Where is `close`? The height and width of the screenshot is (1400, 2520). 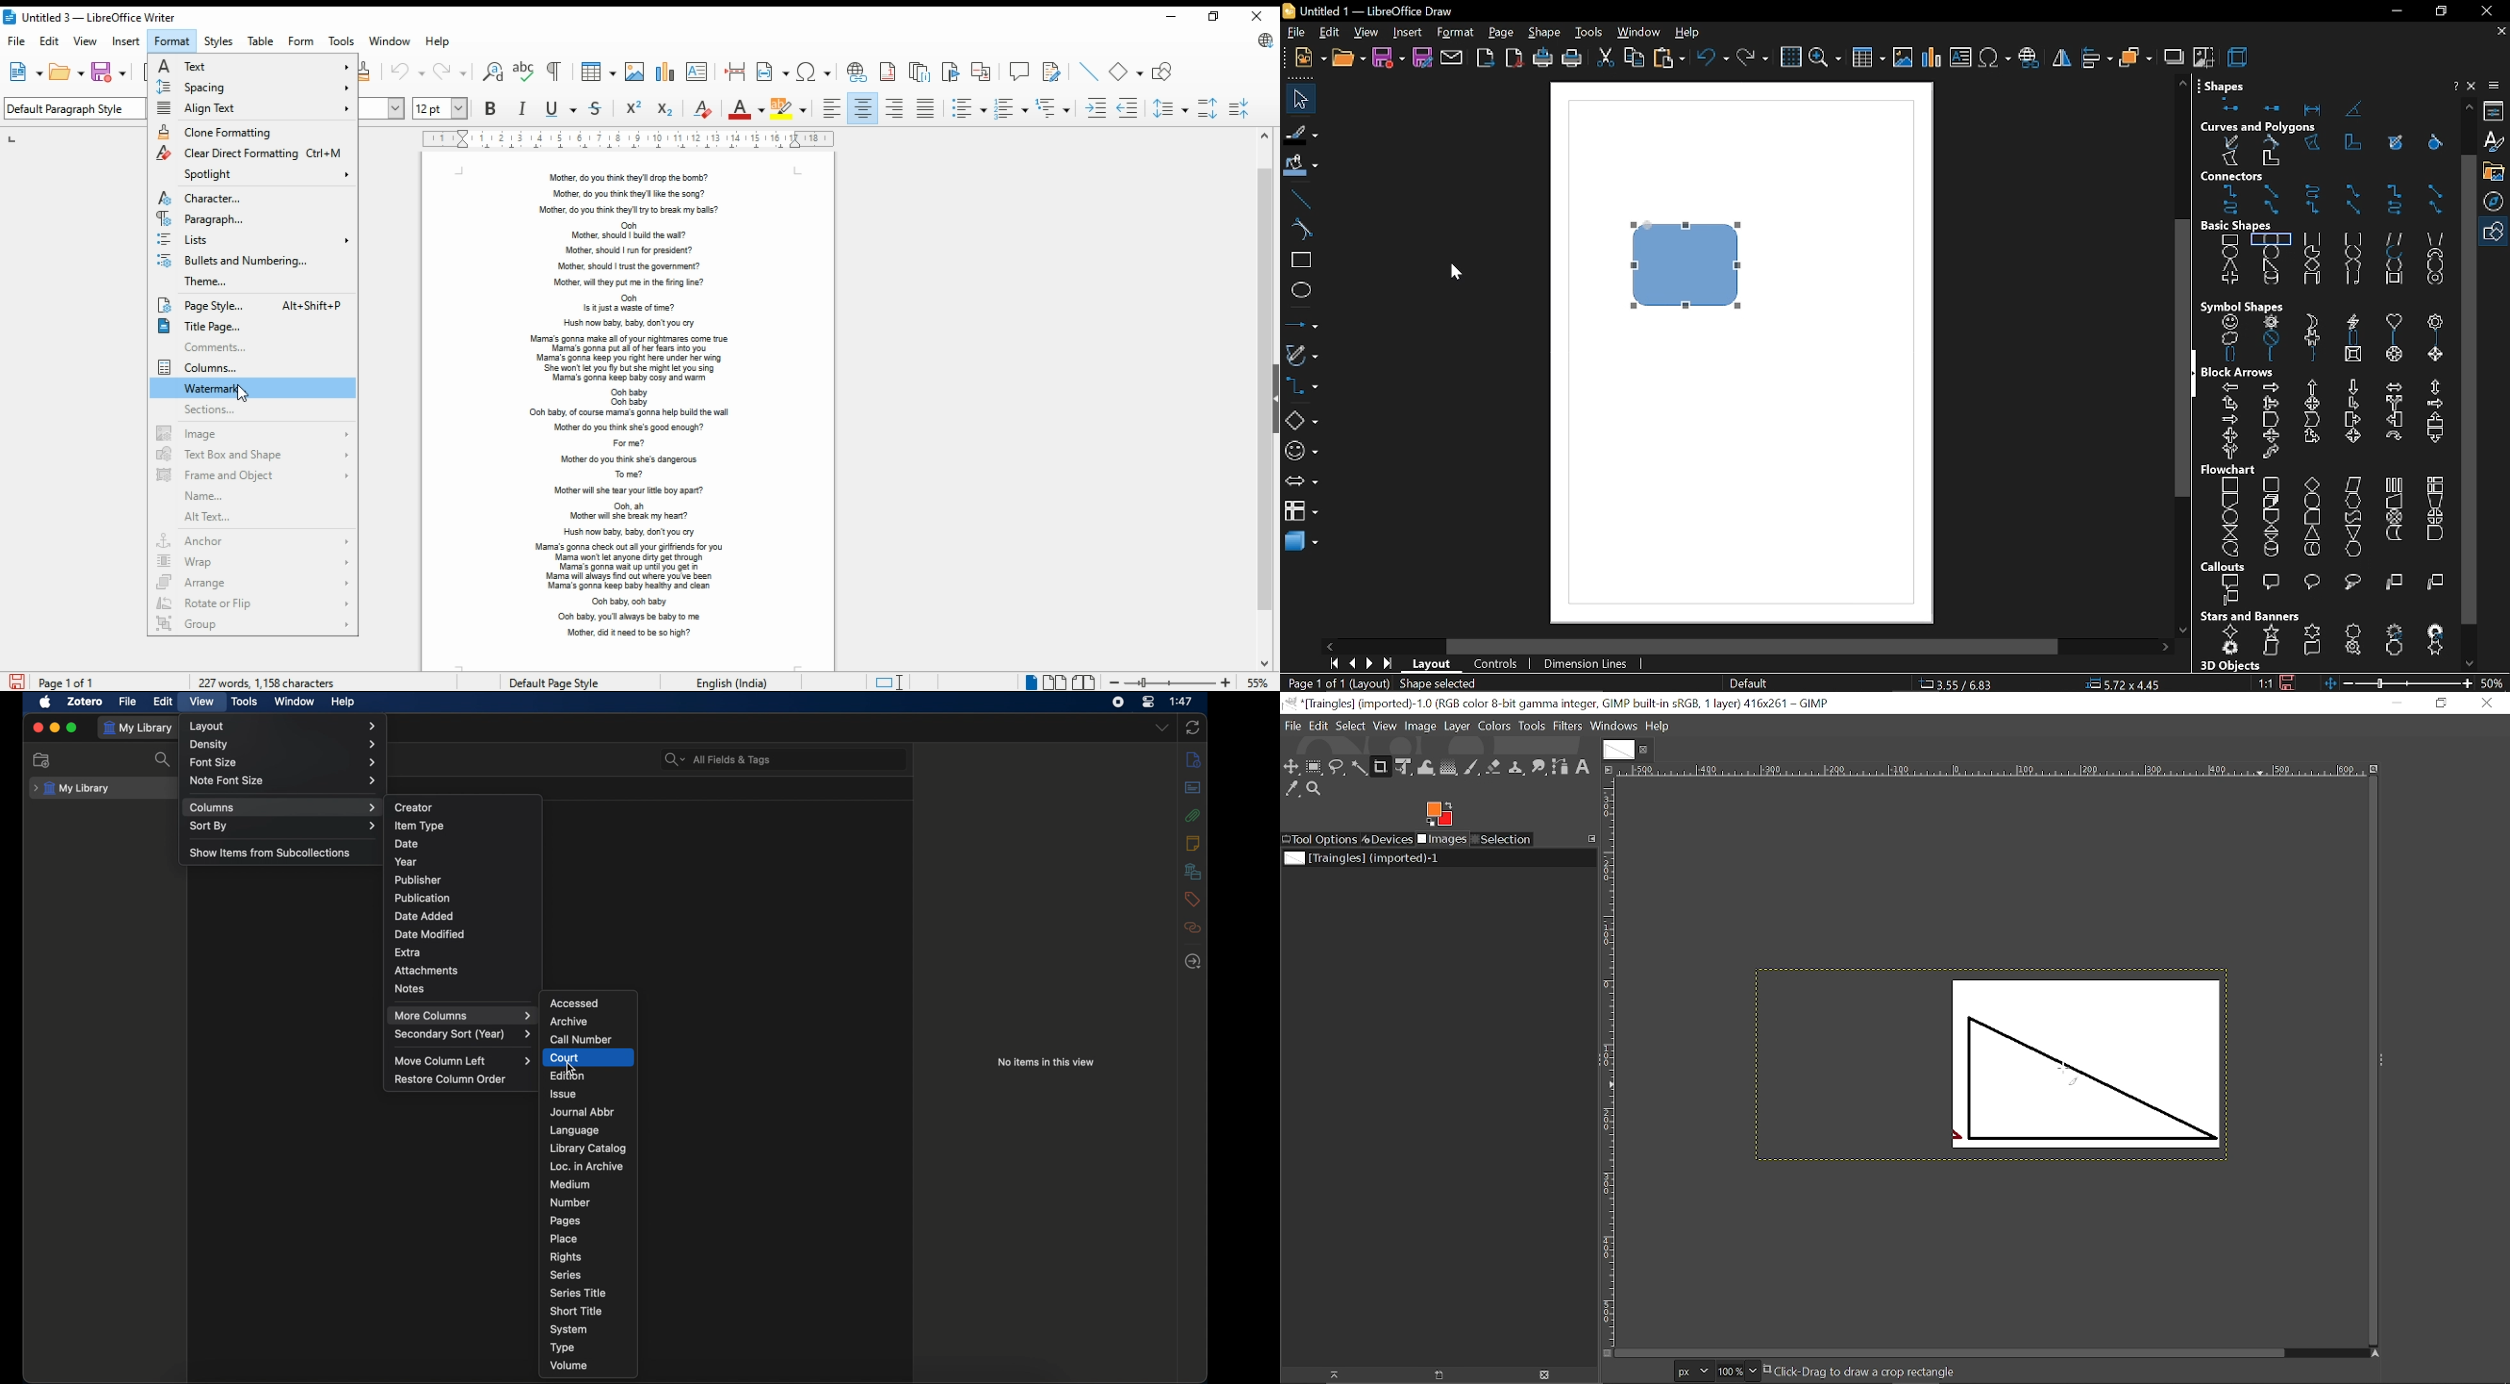 close is located at coordinates (2485, 11).